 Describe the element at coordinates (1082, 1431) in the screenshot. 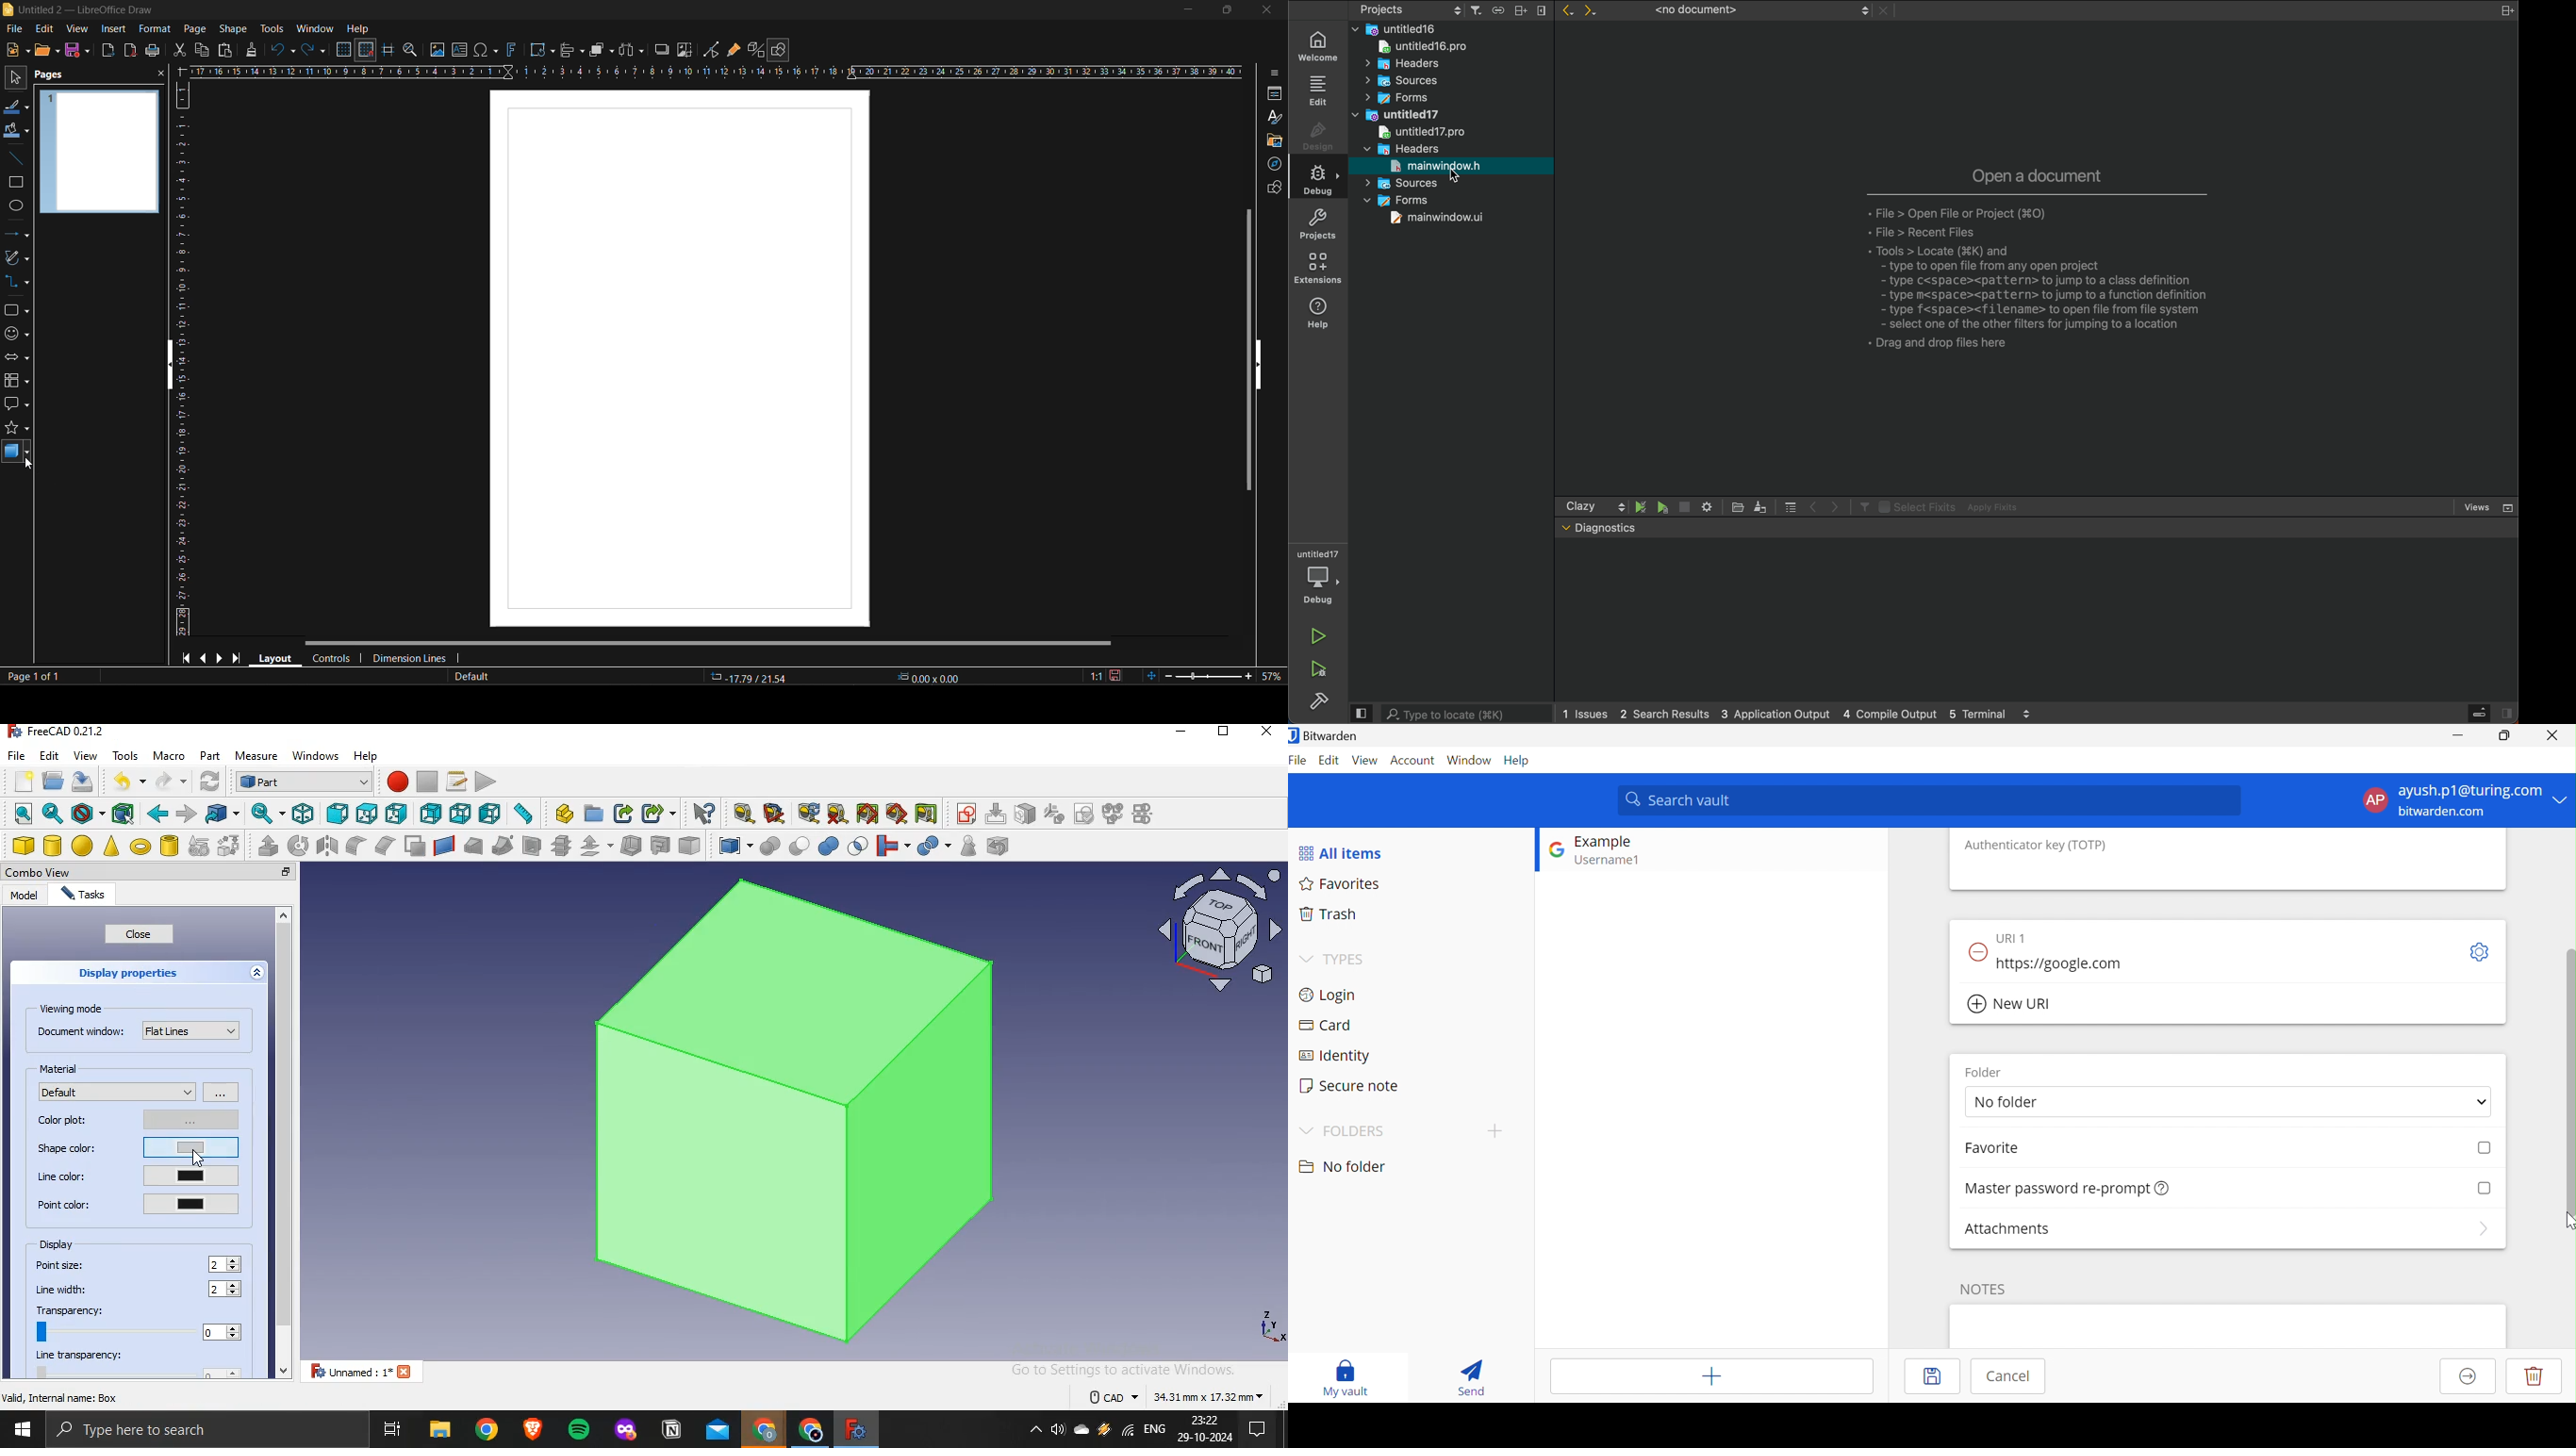

I see `onedrive` at that location.